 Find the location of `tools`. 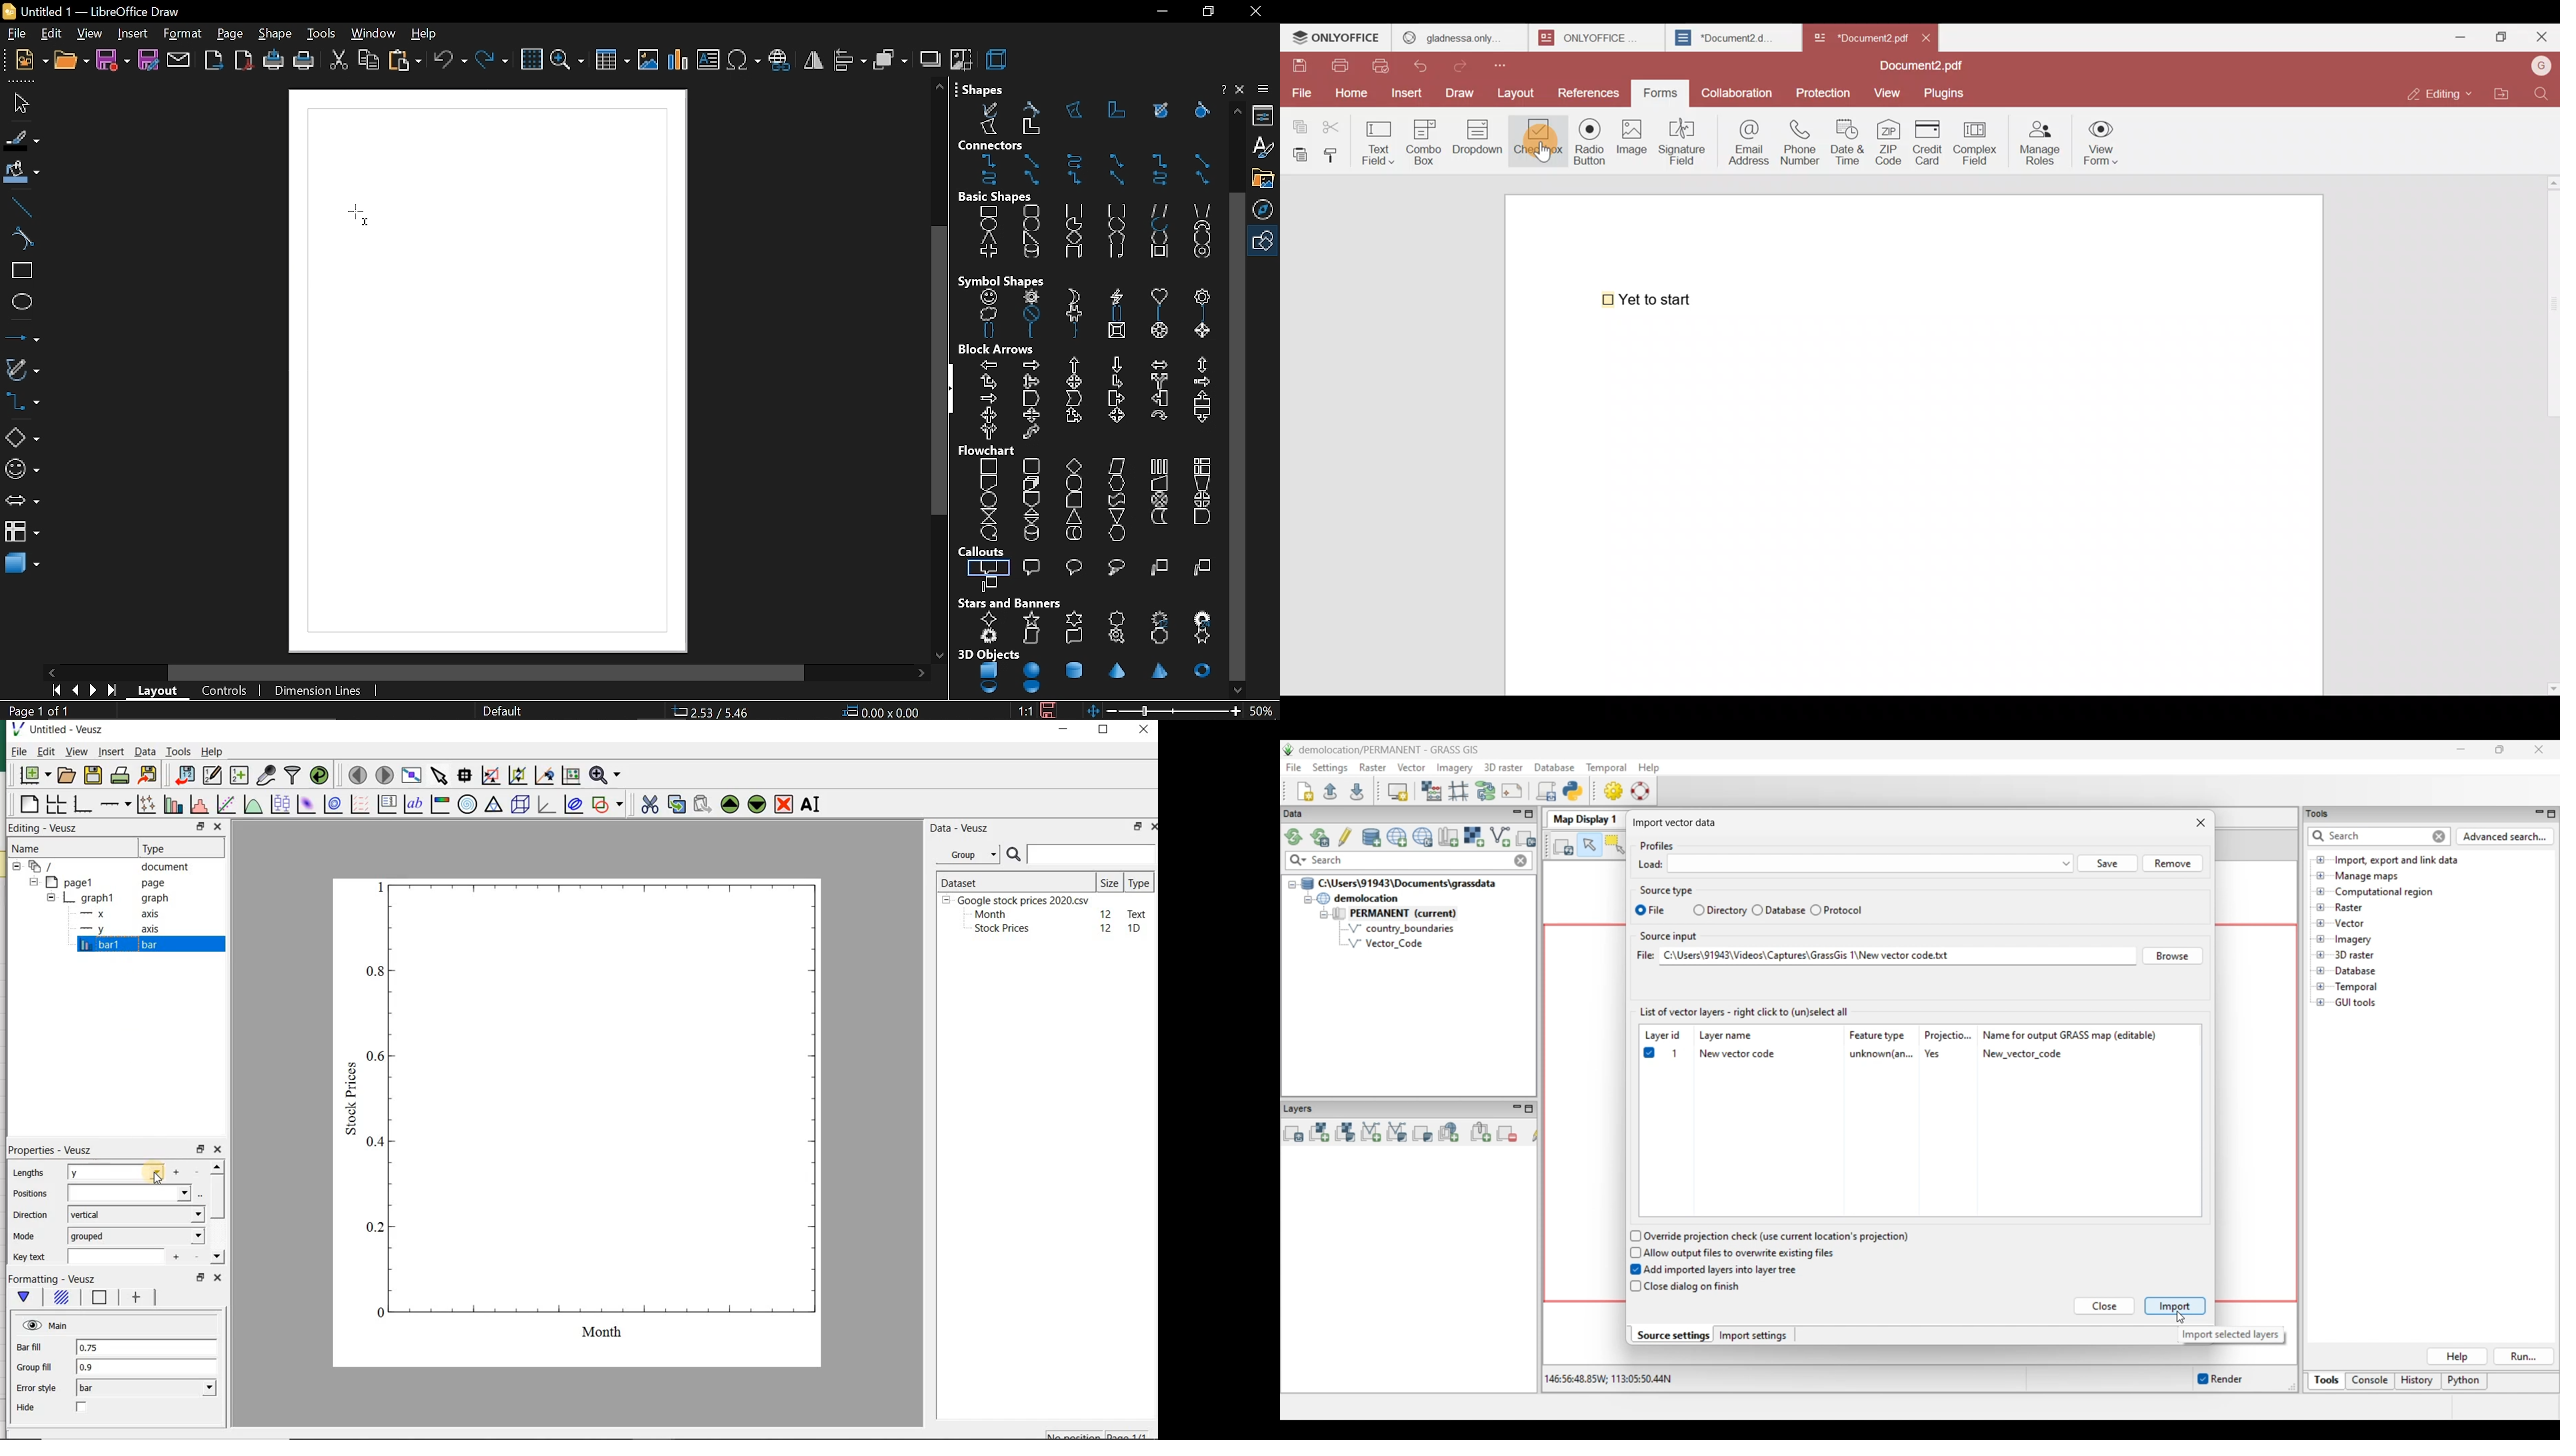

tools is located at coordinates (324, 35).